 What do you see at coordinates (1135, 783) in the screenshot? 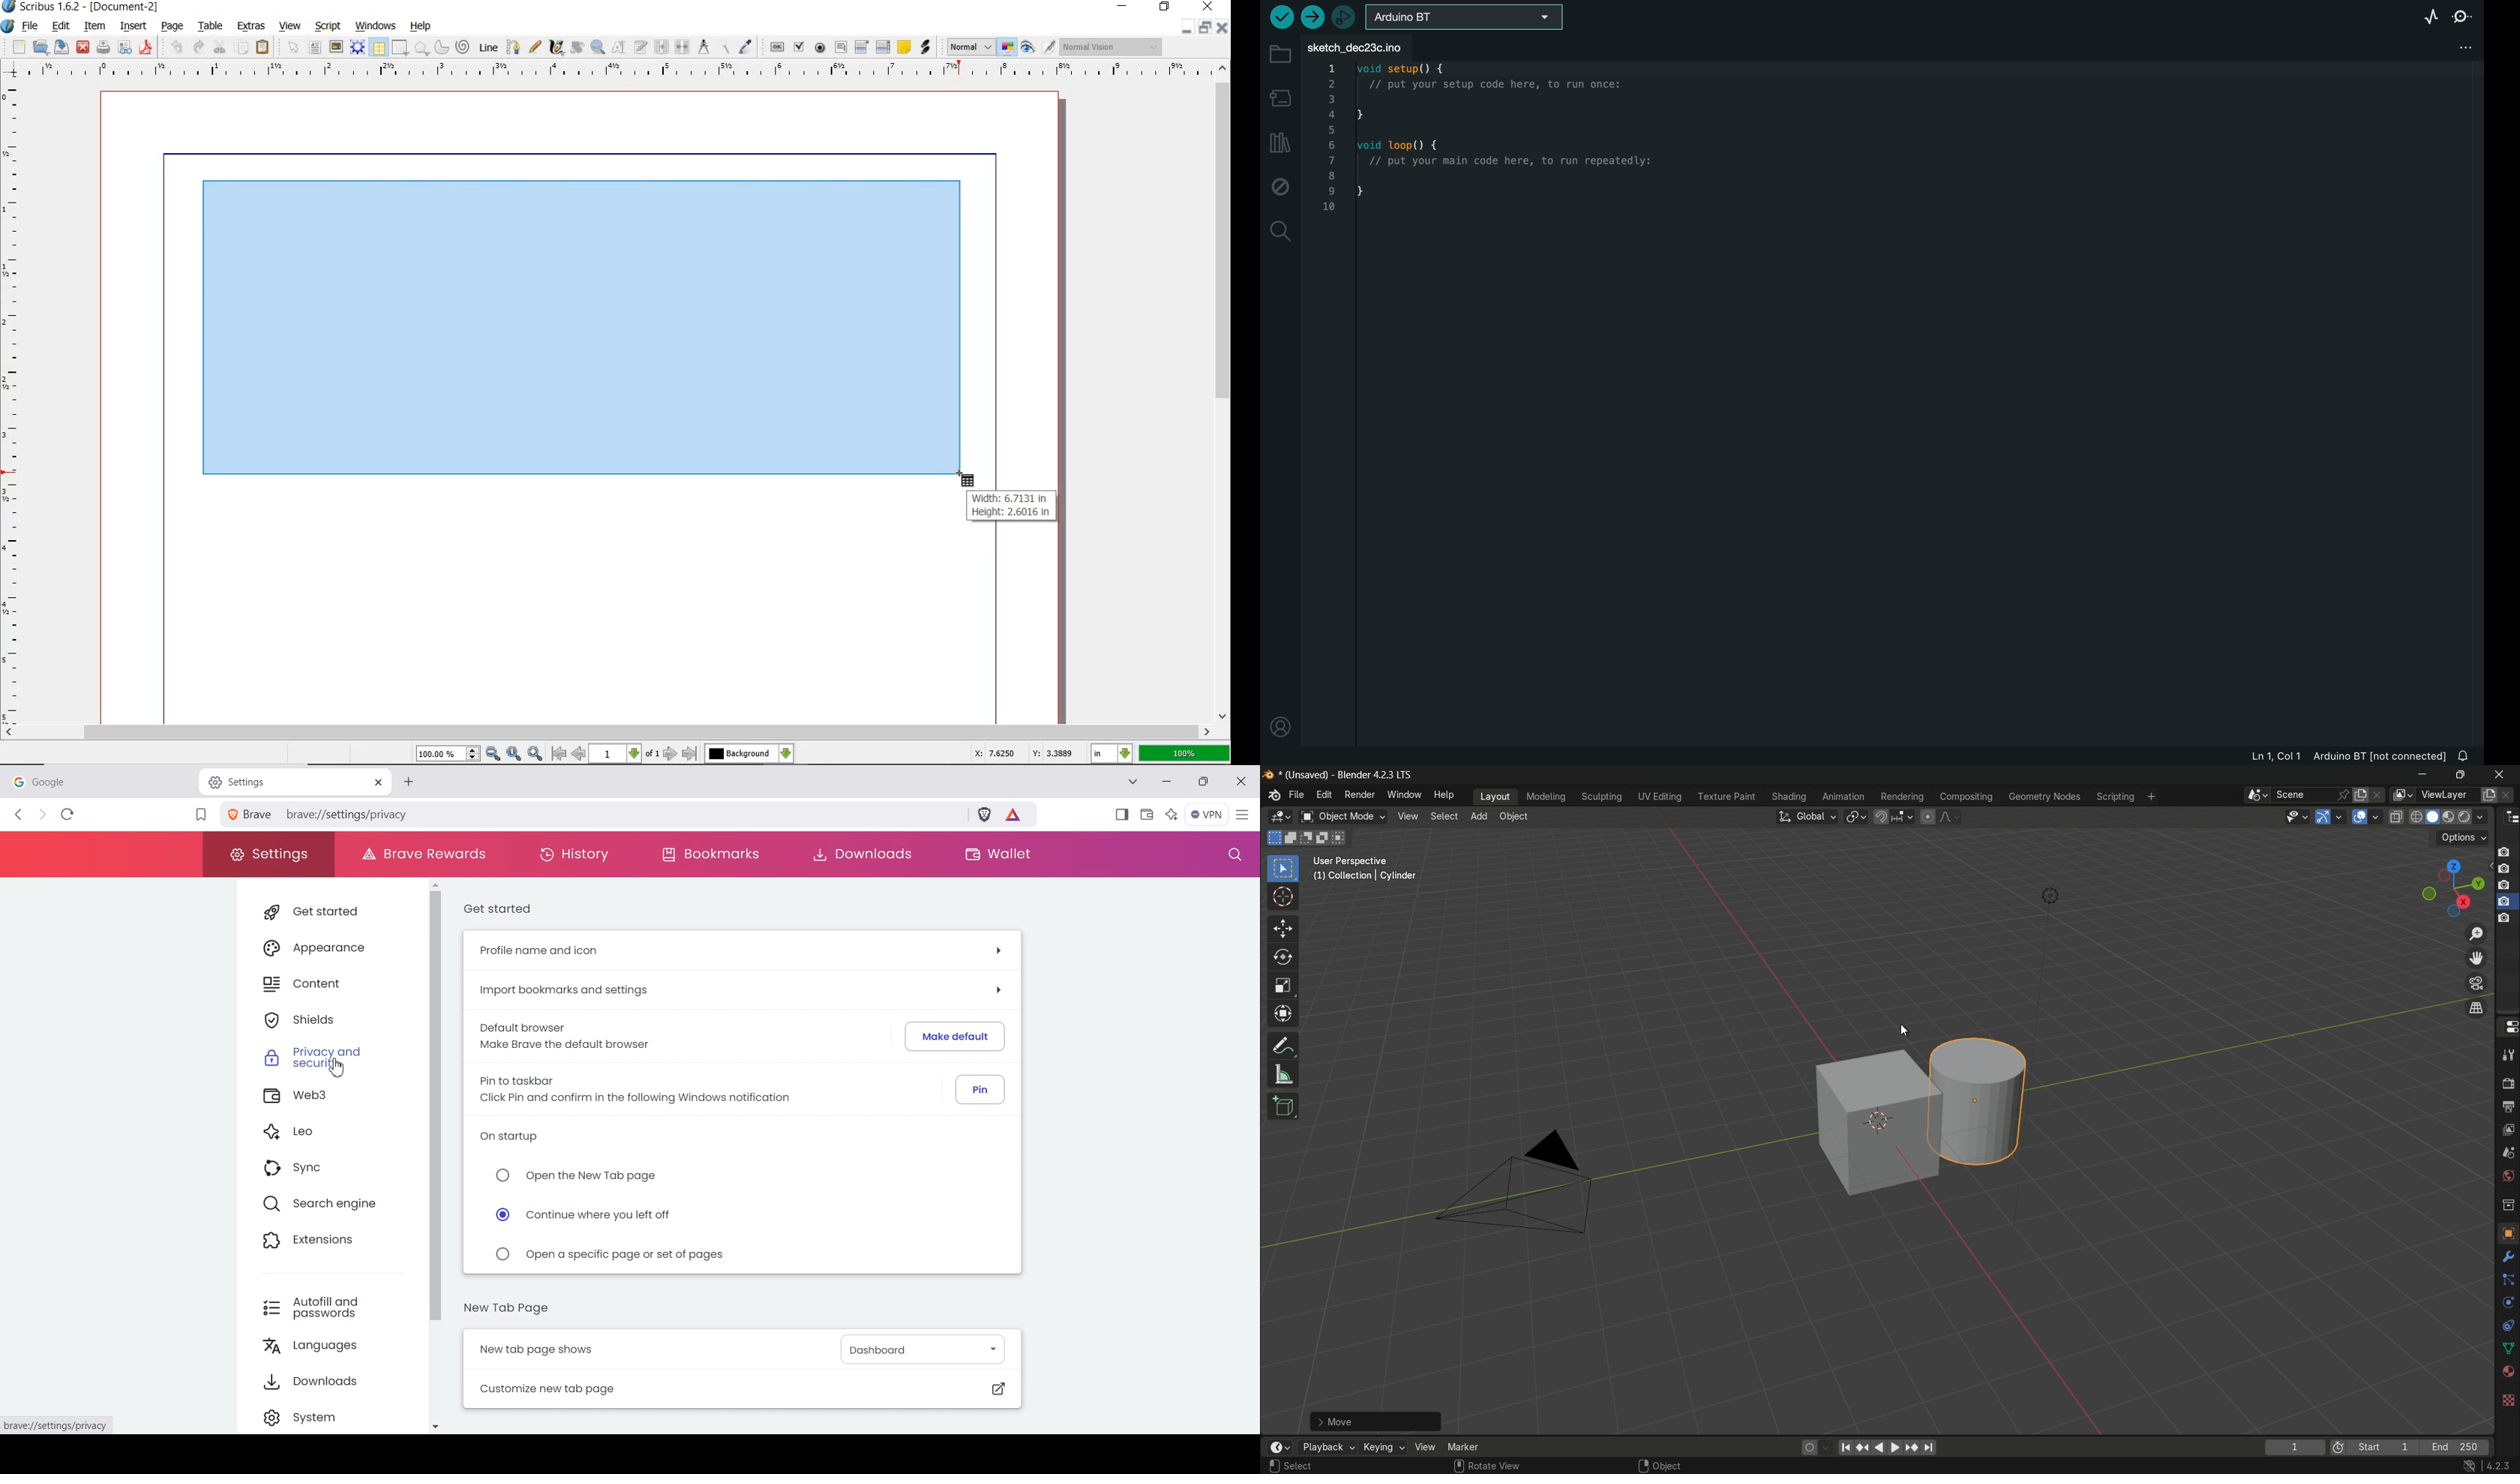
I see `Search tab` at bounding box center [1135, 783].